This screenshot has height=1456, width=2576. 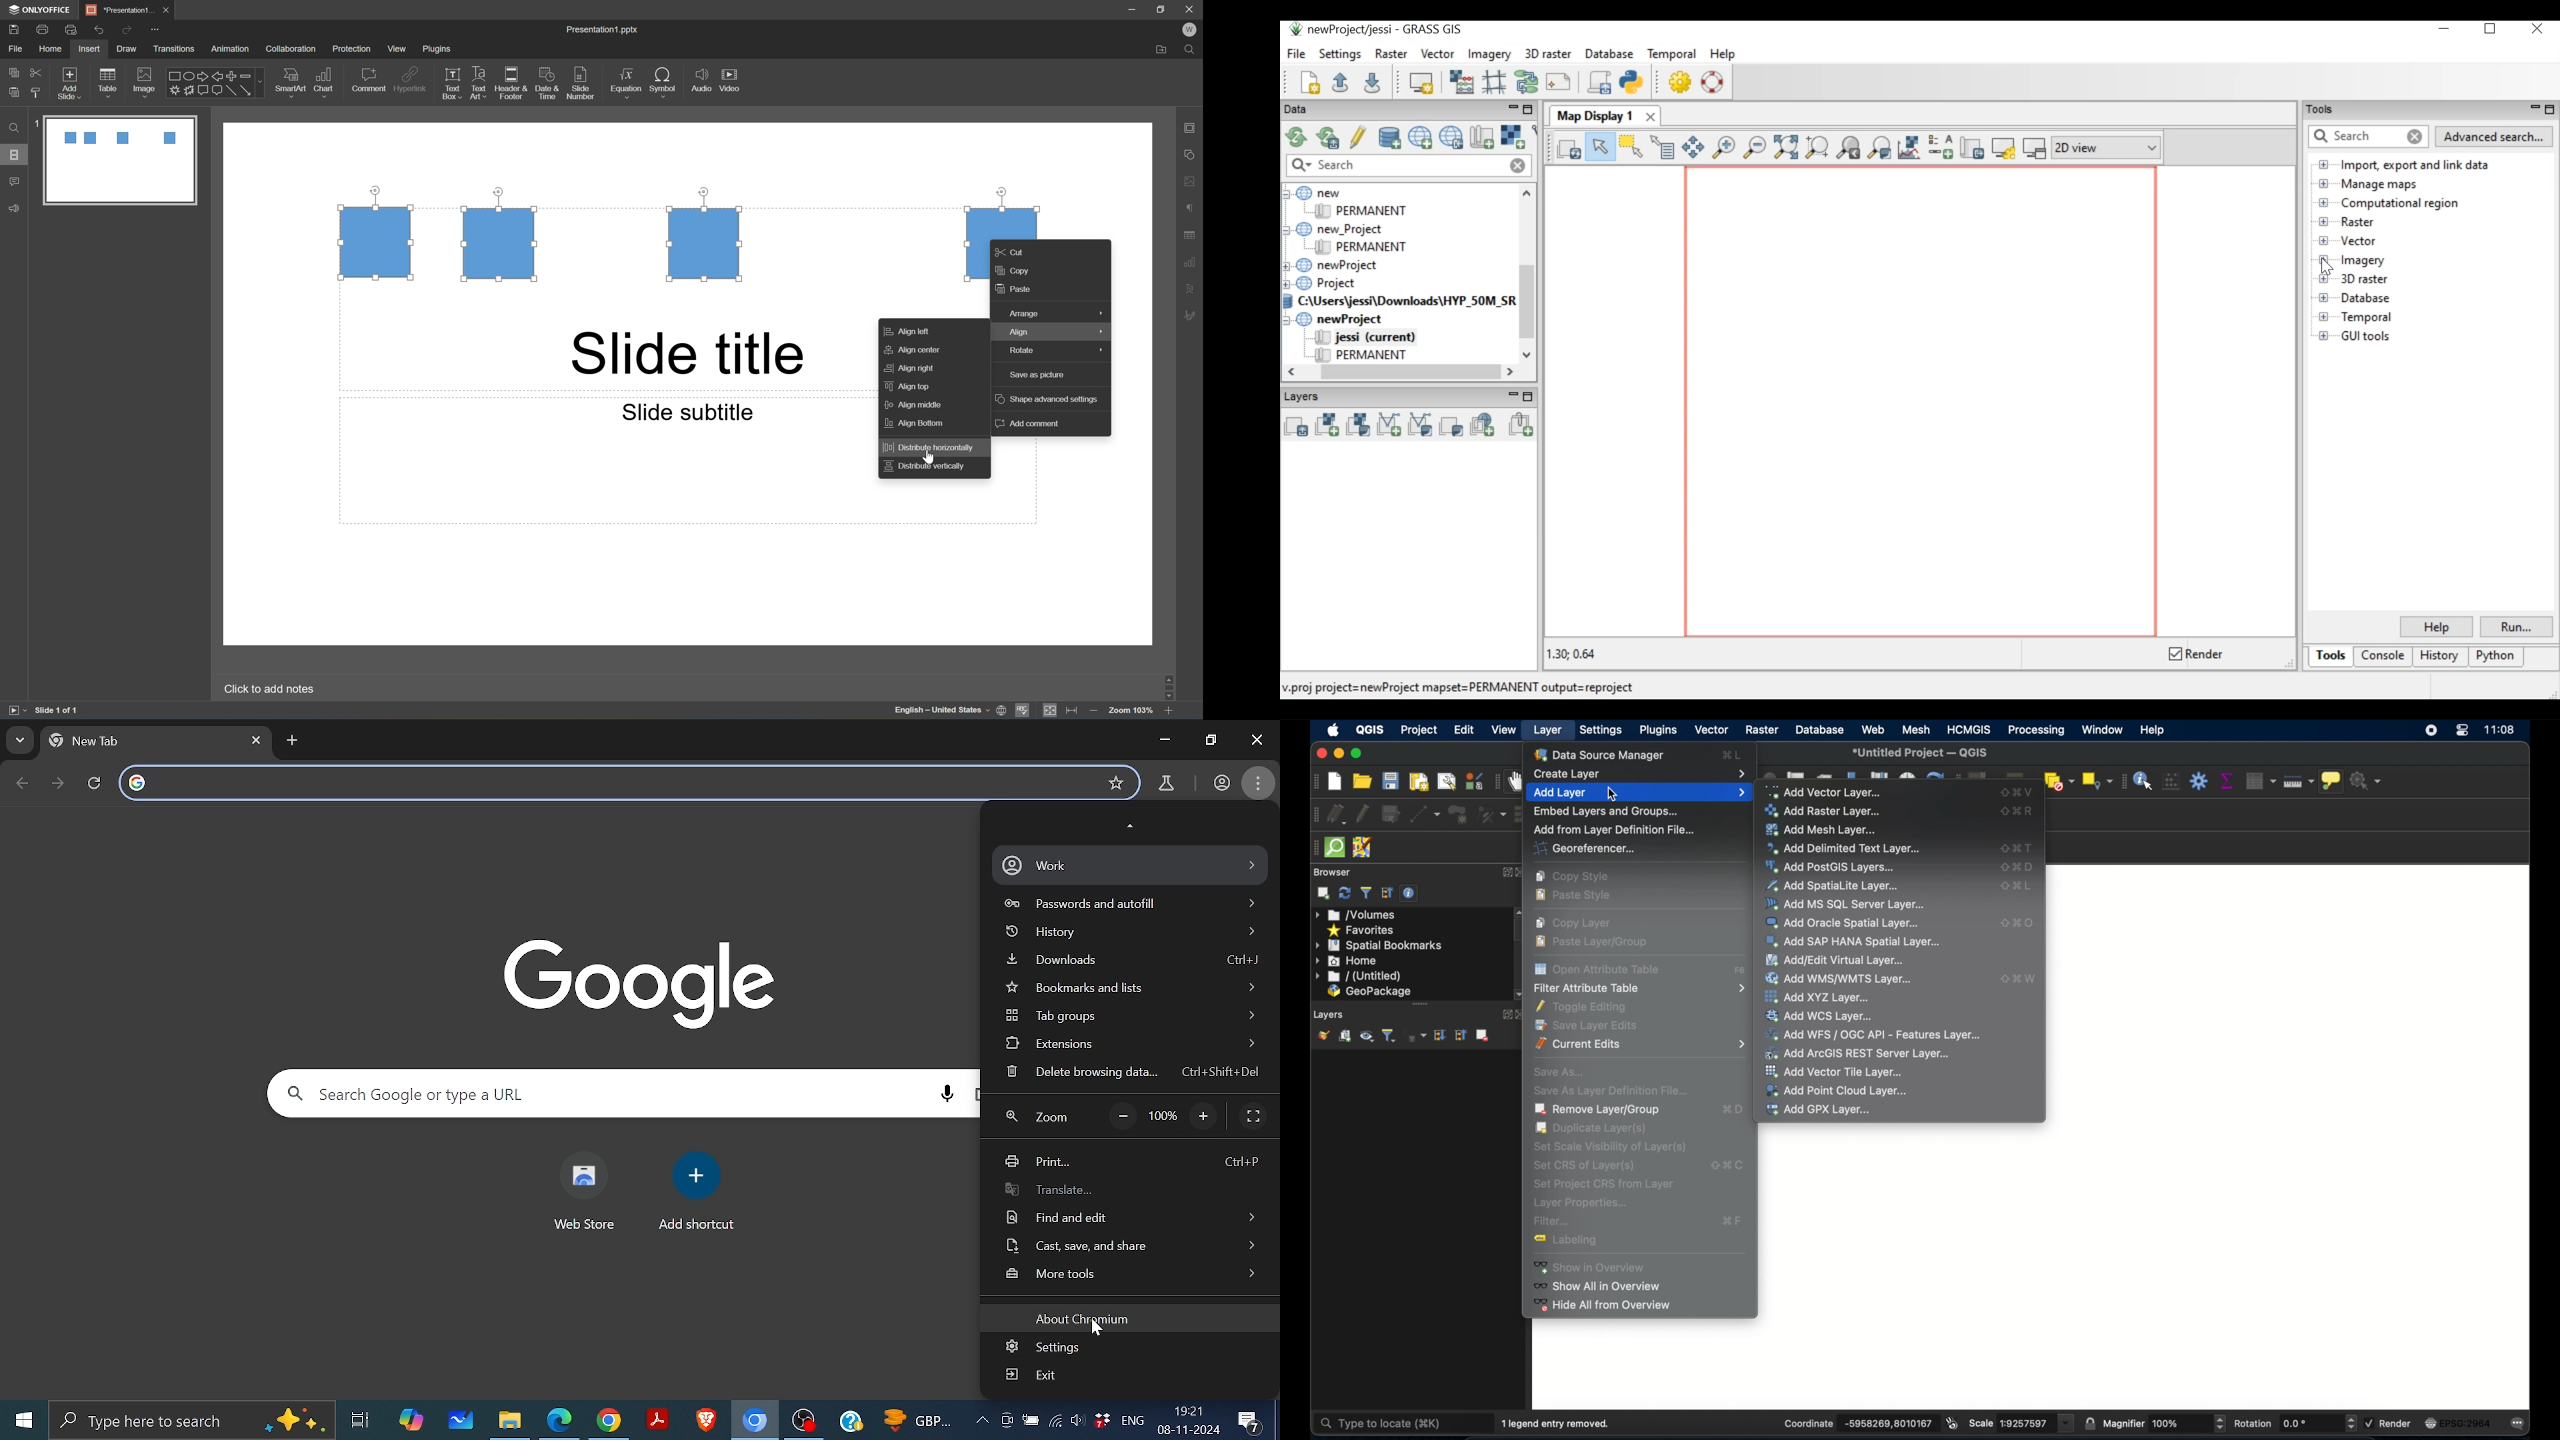 What do you see at coordinates (2501, 731) in the screenshot?
I see `time` at bounding box center [2501, 731].